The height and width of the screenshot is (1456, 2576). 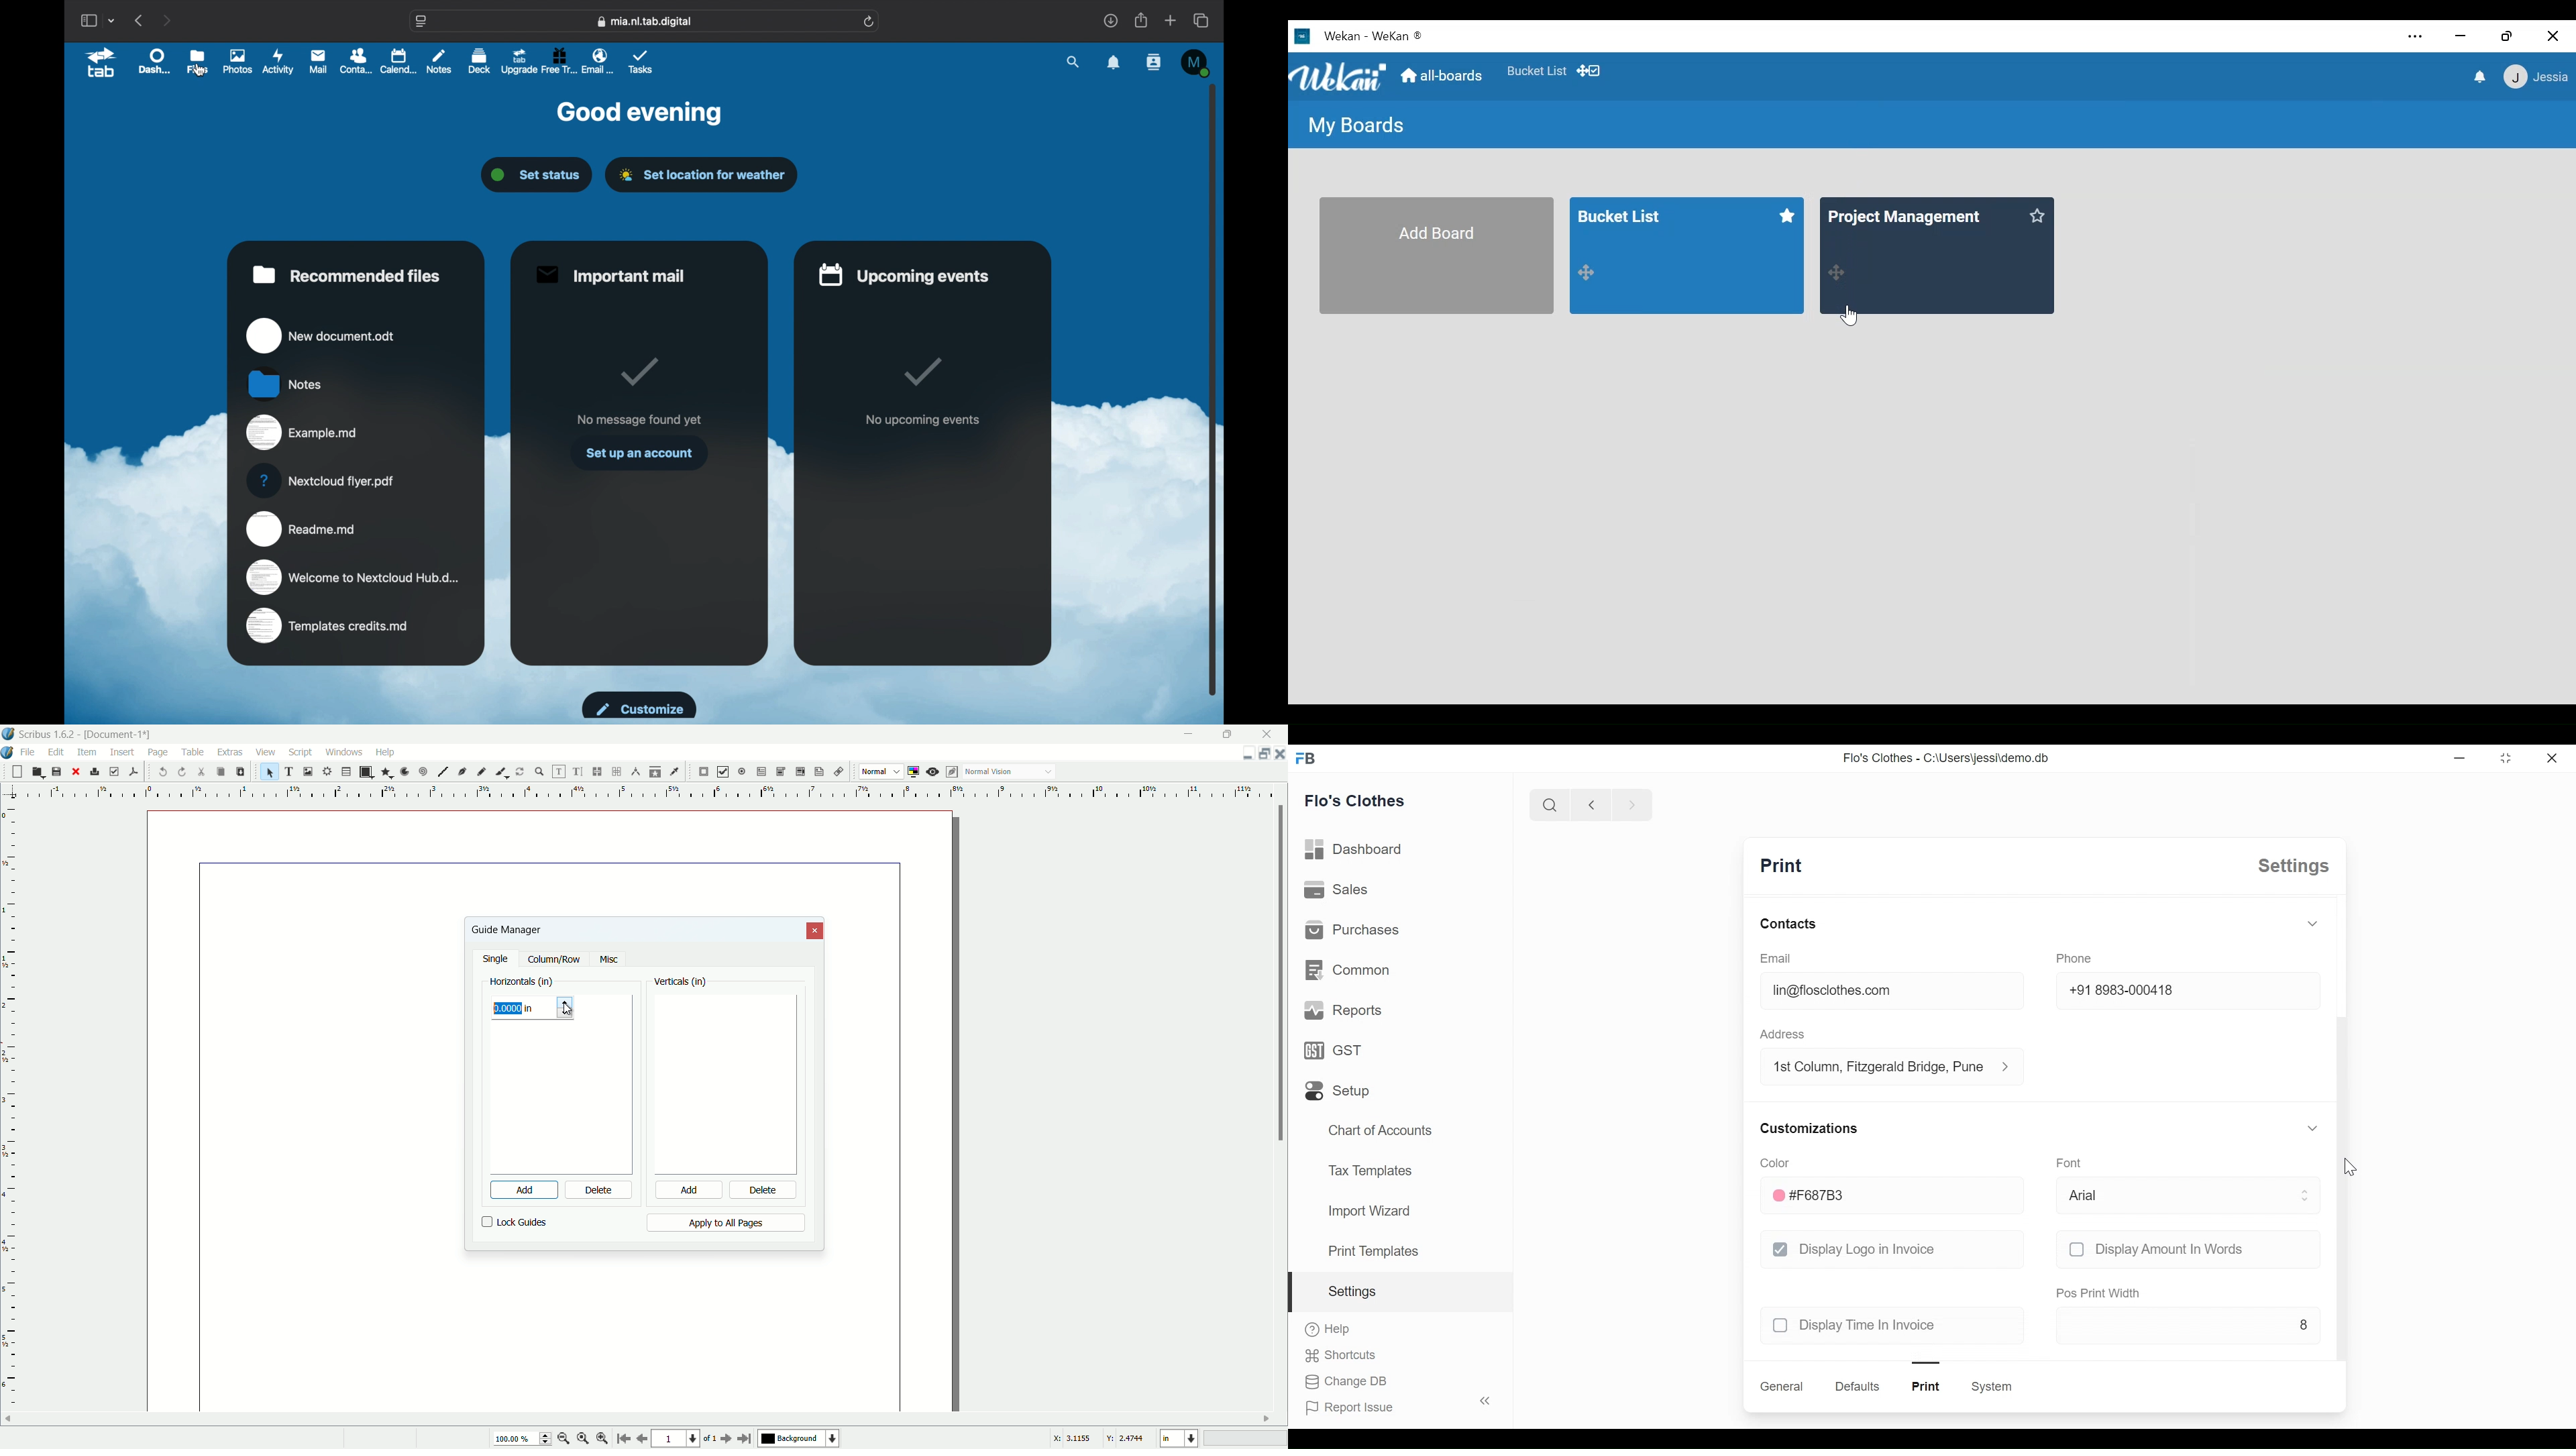 What do you see at coordinates (2349, 1167) in the screenshot?
I see `cursor-mouse up` at bounding box center [2349, 1167].